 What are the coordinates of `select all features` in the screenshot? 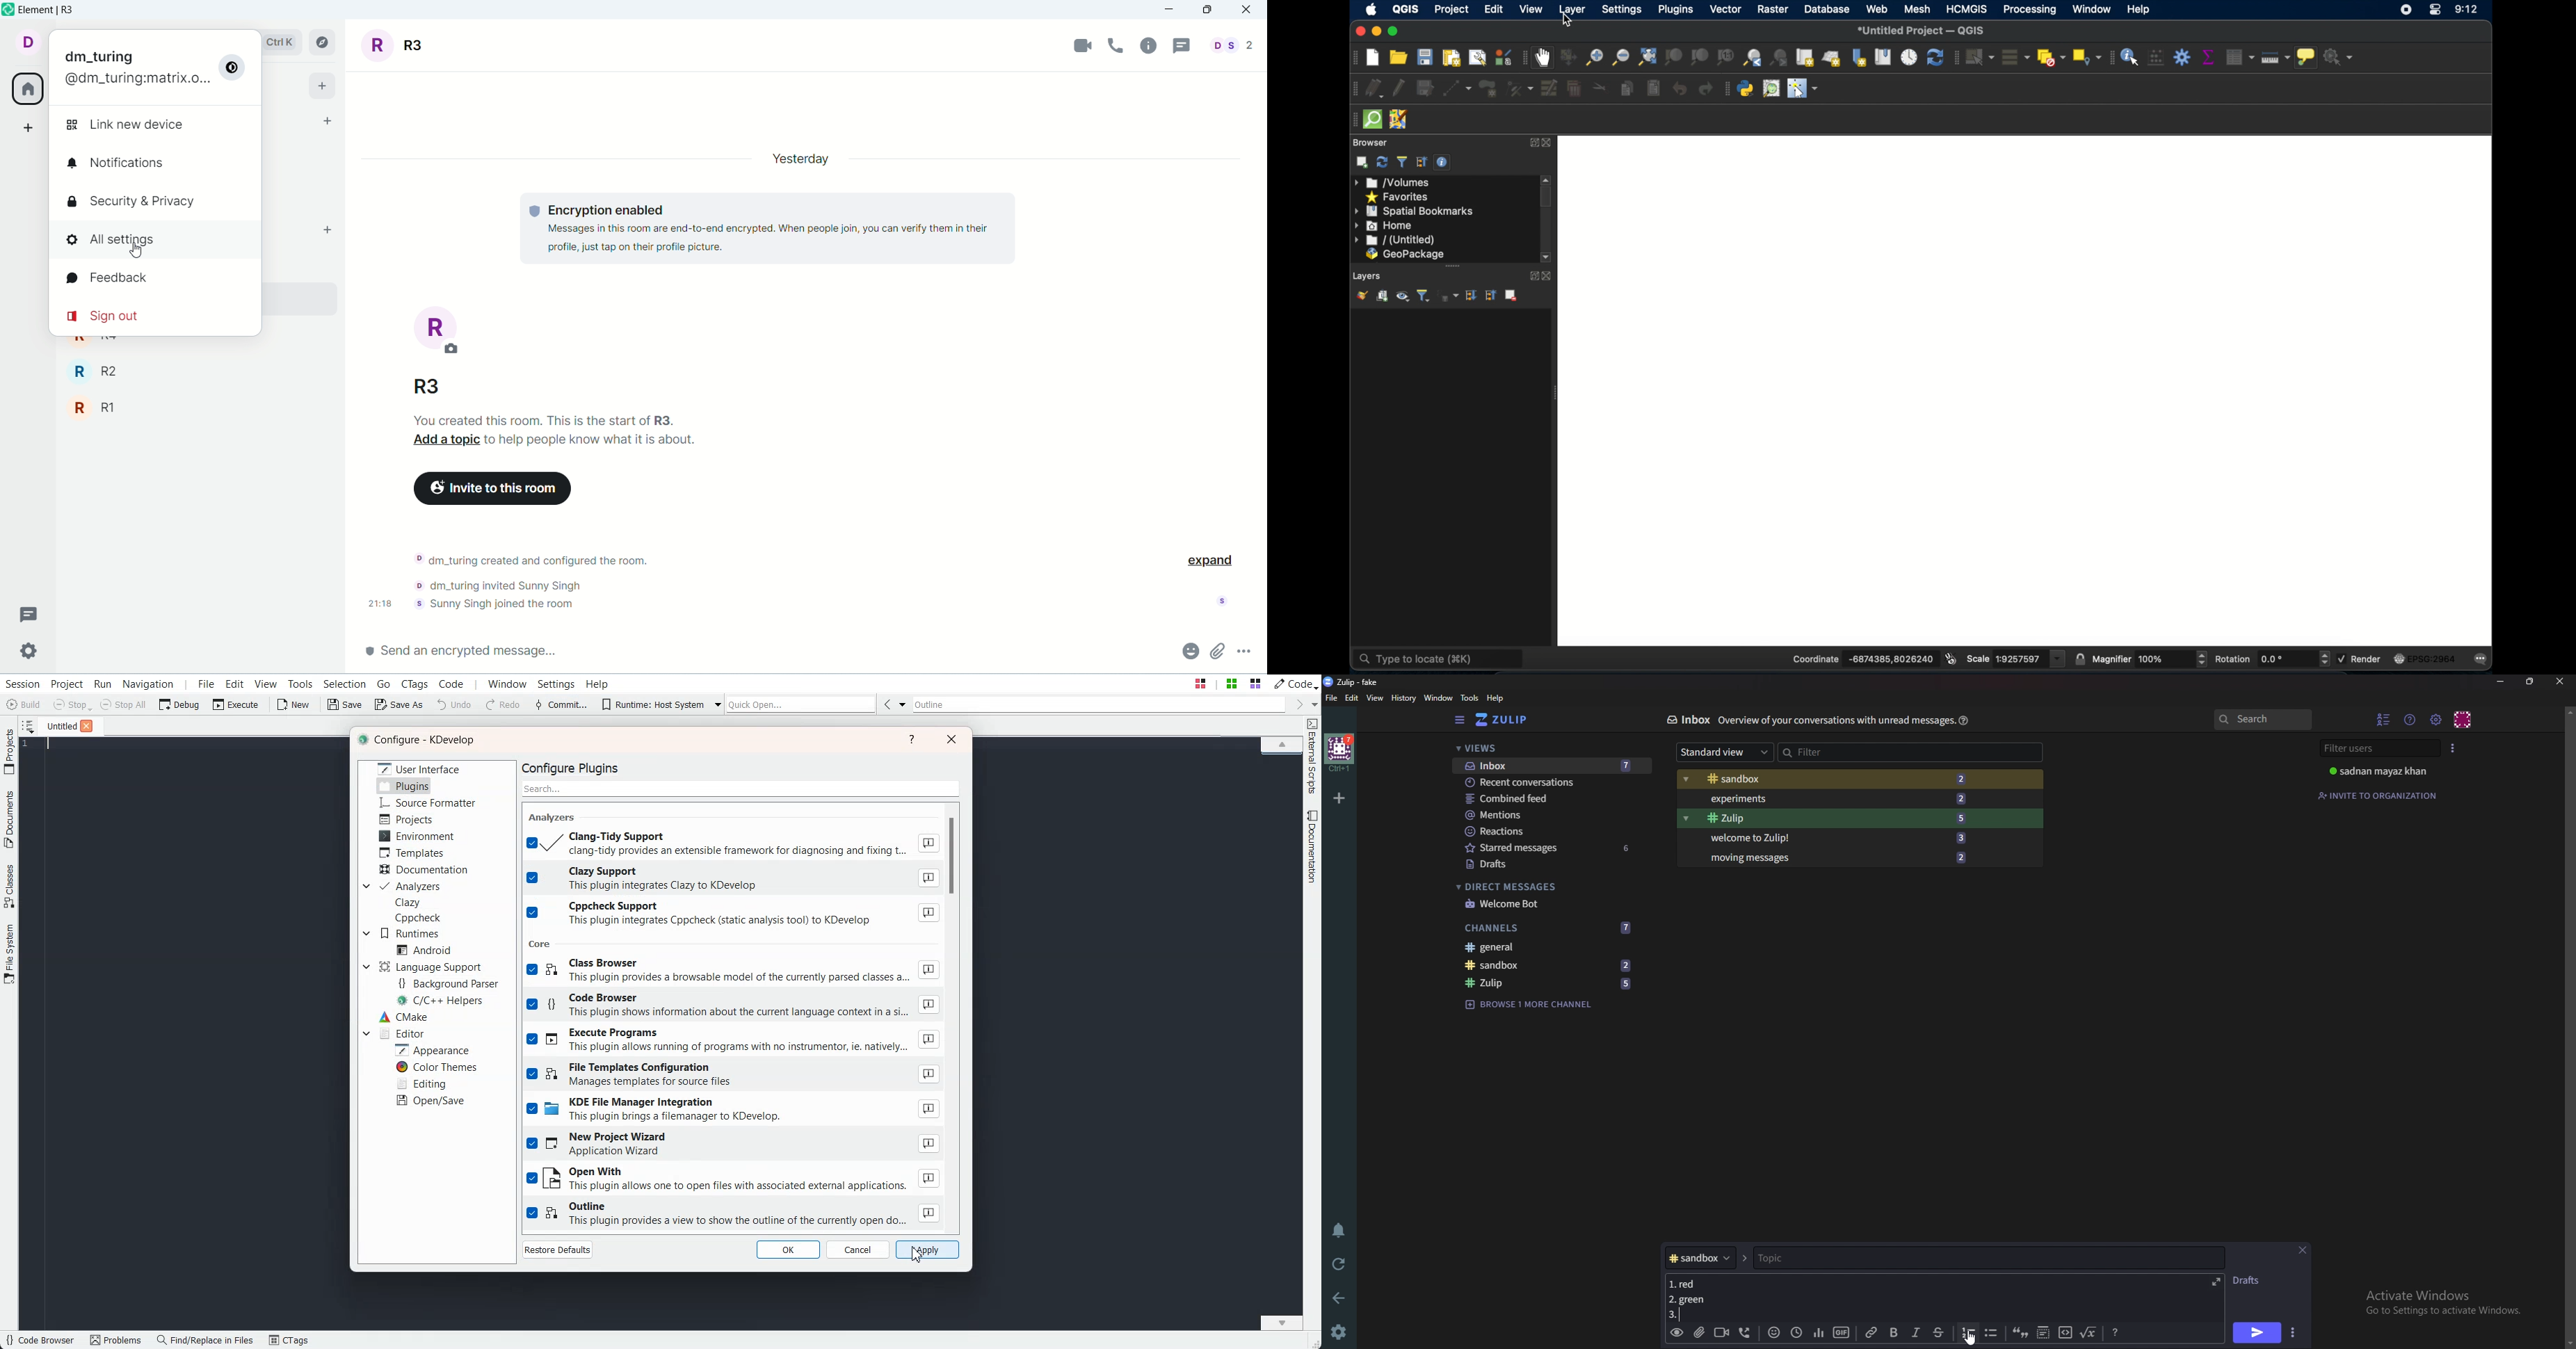 It's located at (2017, 57).